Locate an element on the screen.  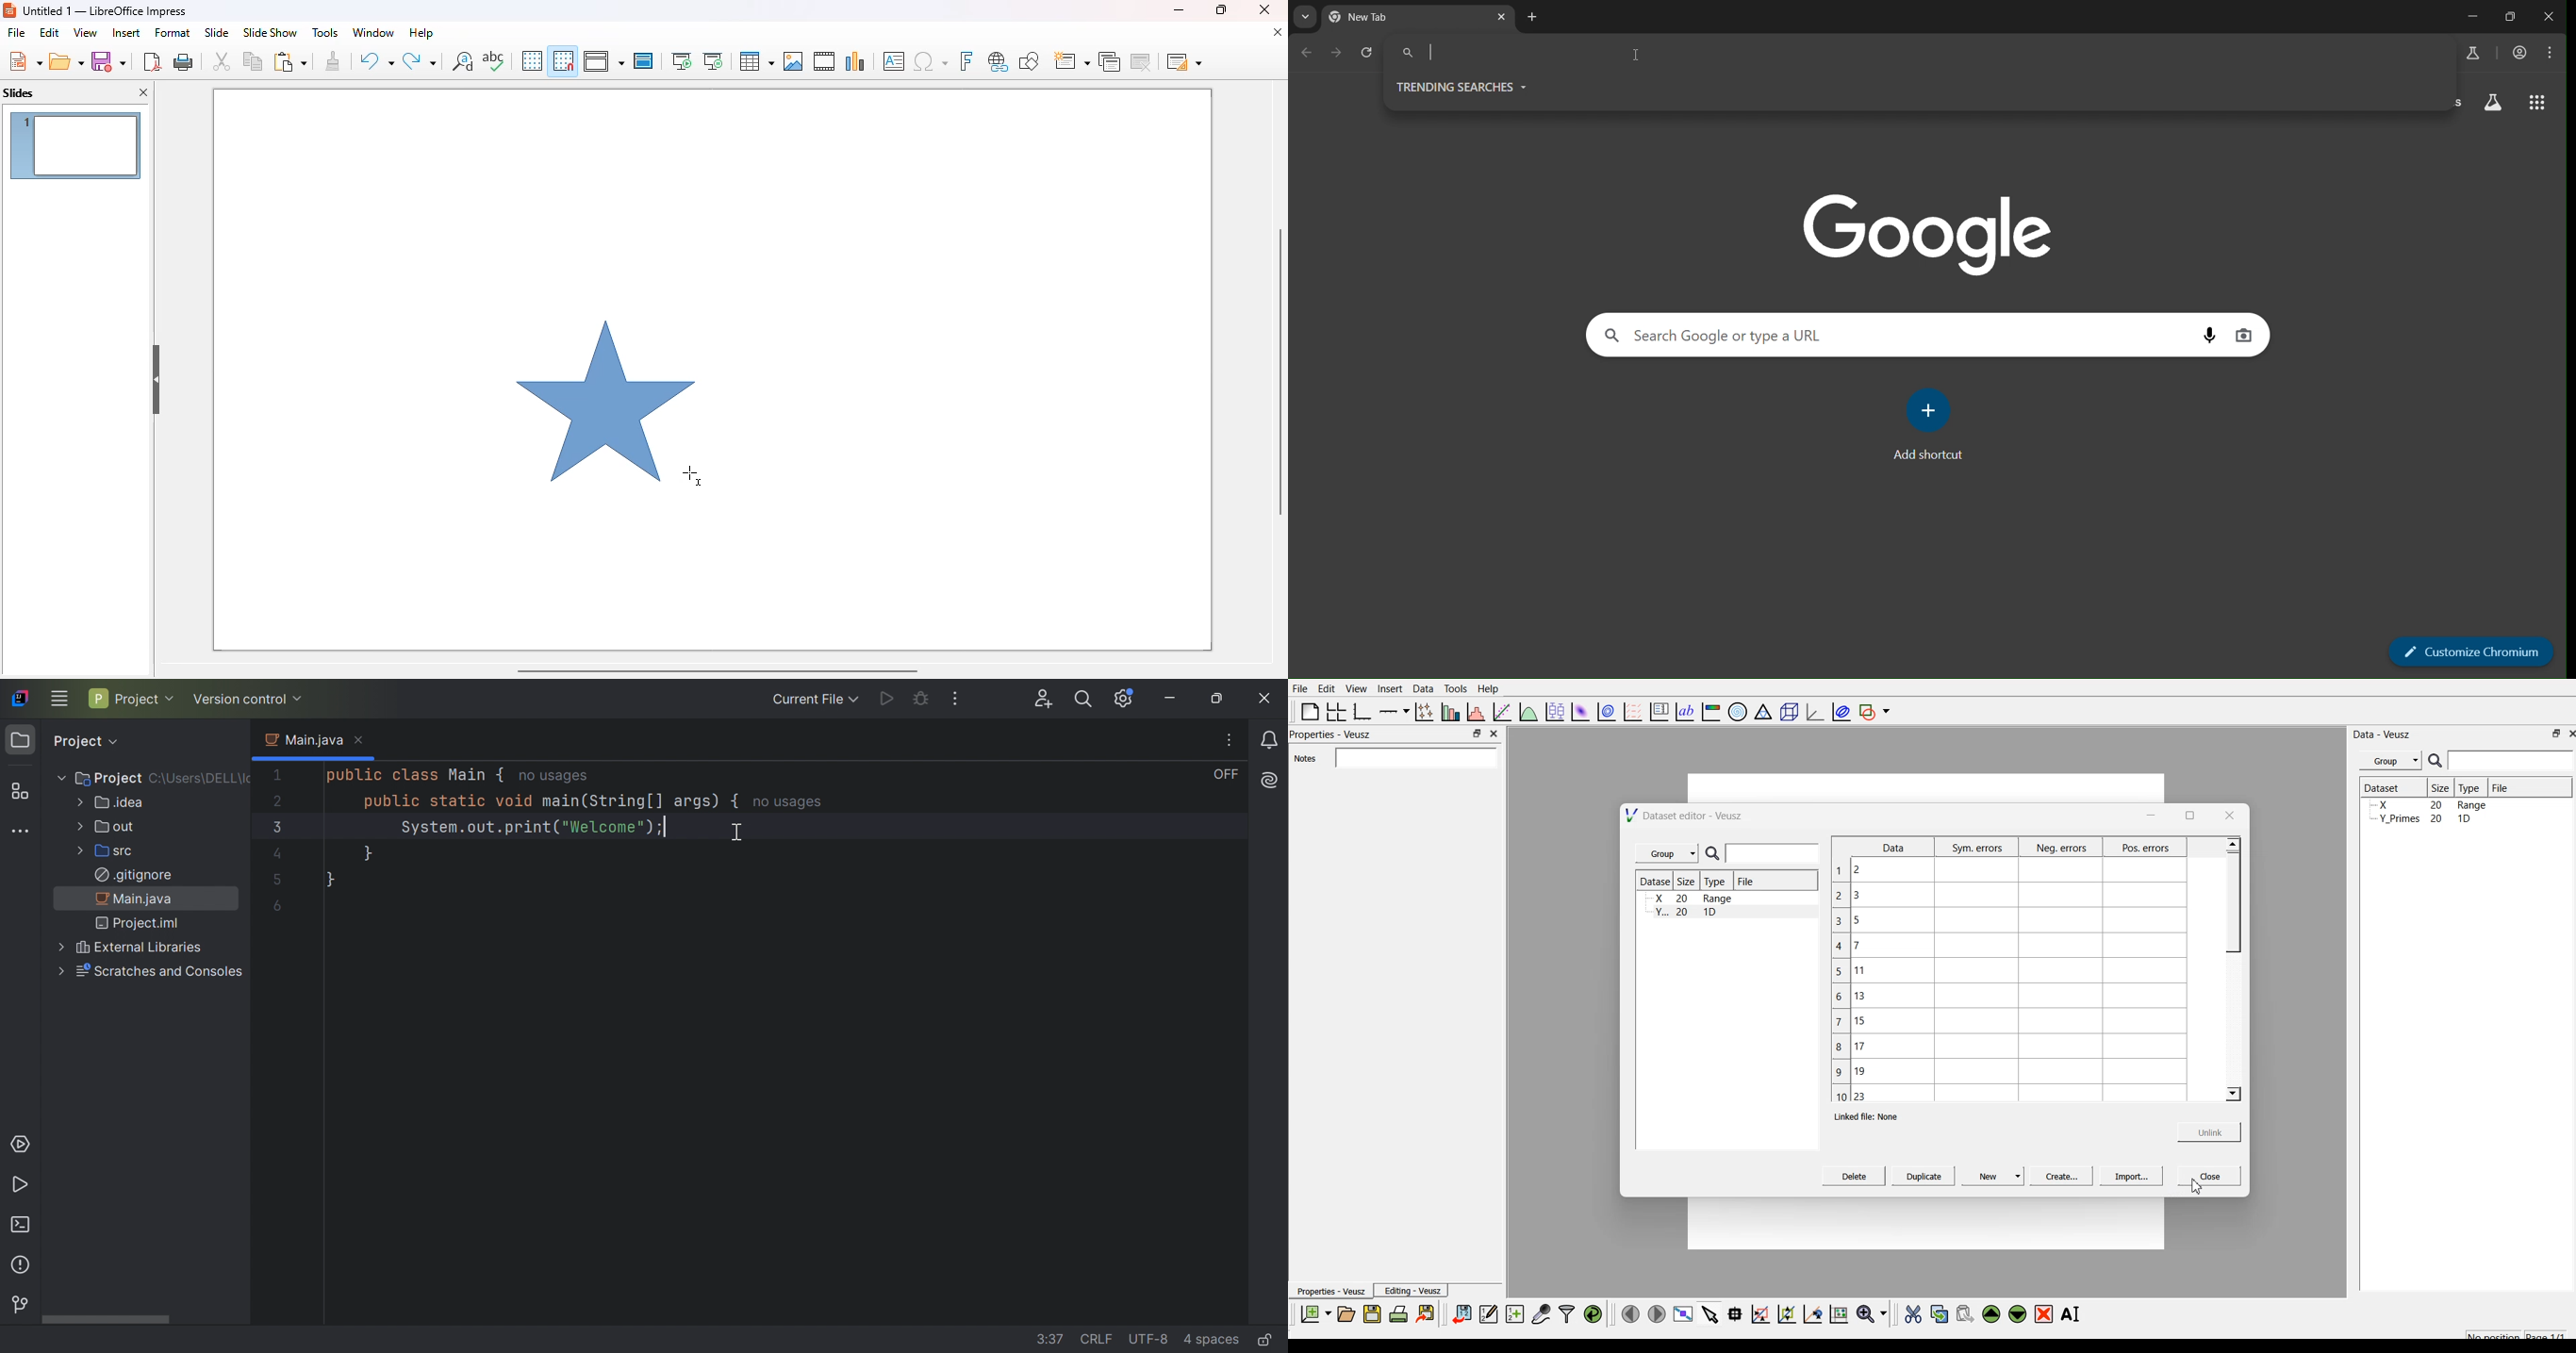
export directly as PDF is located at coordinates (152, 61).